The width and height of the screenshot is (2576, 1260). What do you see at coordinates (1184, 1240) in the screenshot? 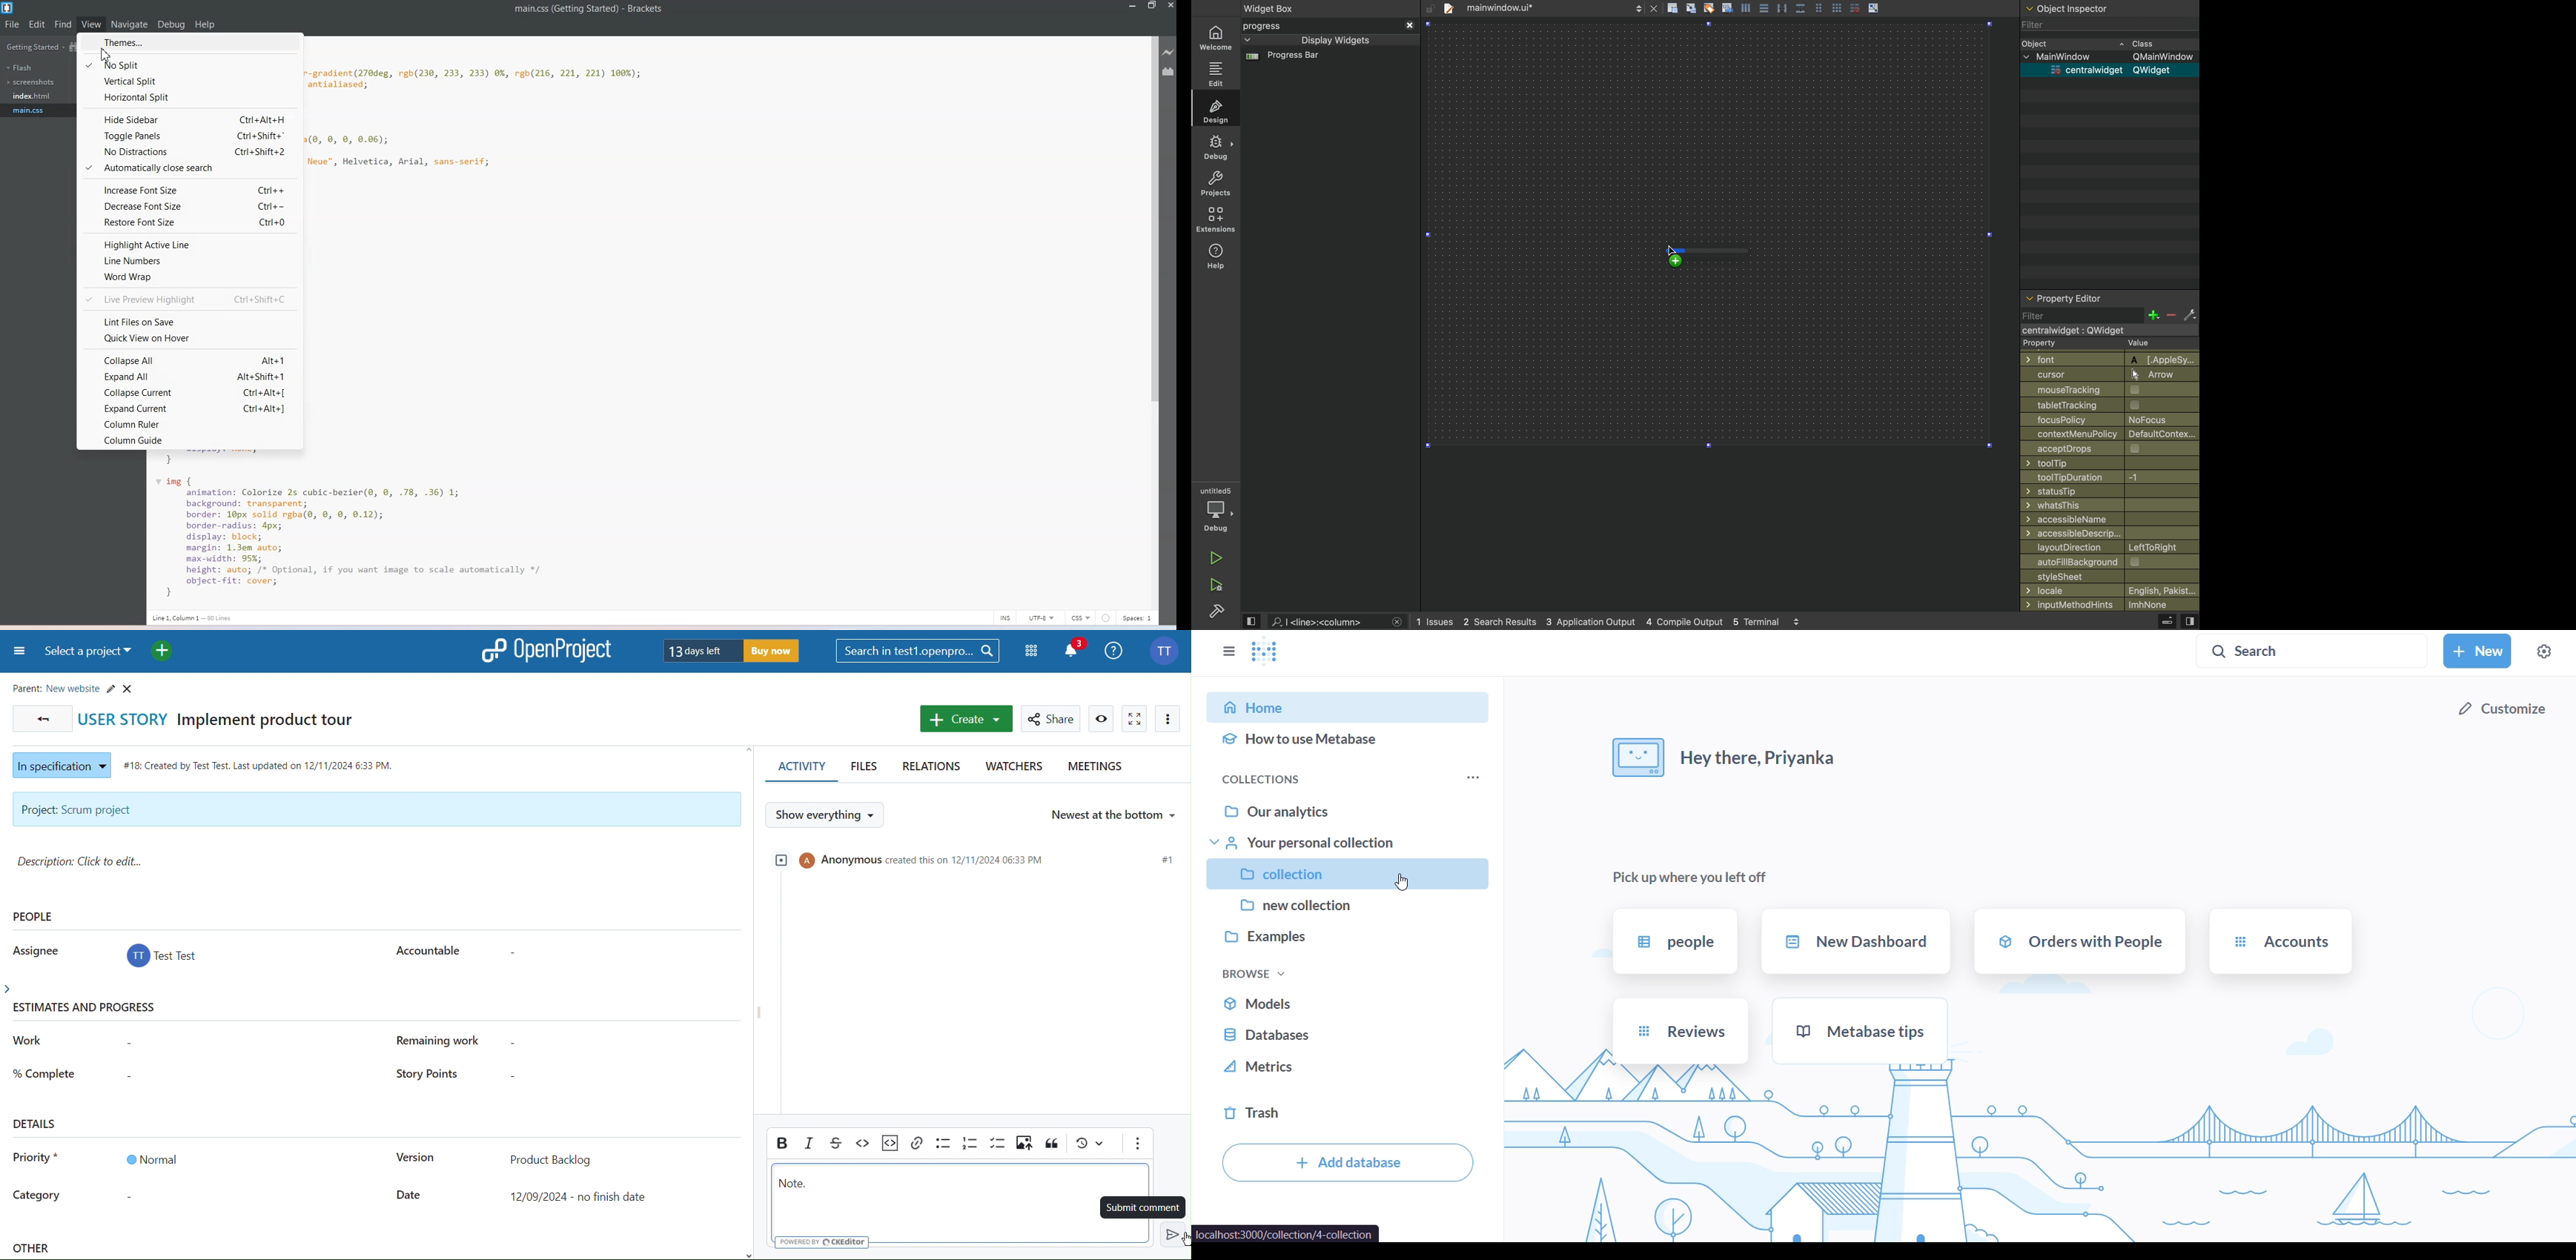
I see `Cursor` at bounding box center [1184, 1240].